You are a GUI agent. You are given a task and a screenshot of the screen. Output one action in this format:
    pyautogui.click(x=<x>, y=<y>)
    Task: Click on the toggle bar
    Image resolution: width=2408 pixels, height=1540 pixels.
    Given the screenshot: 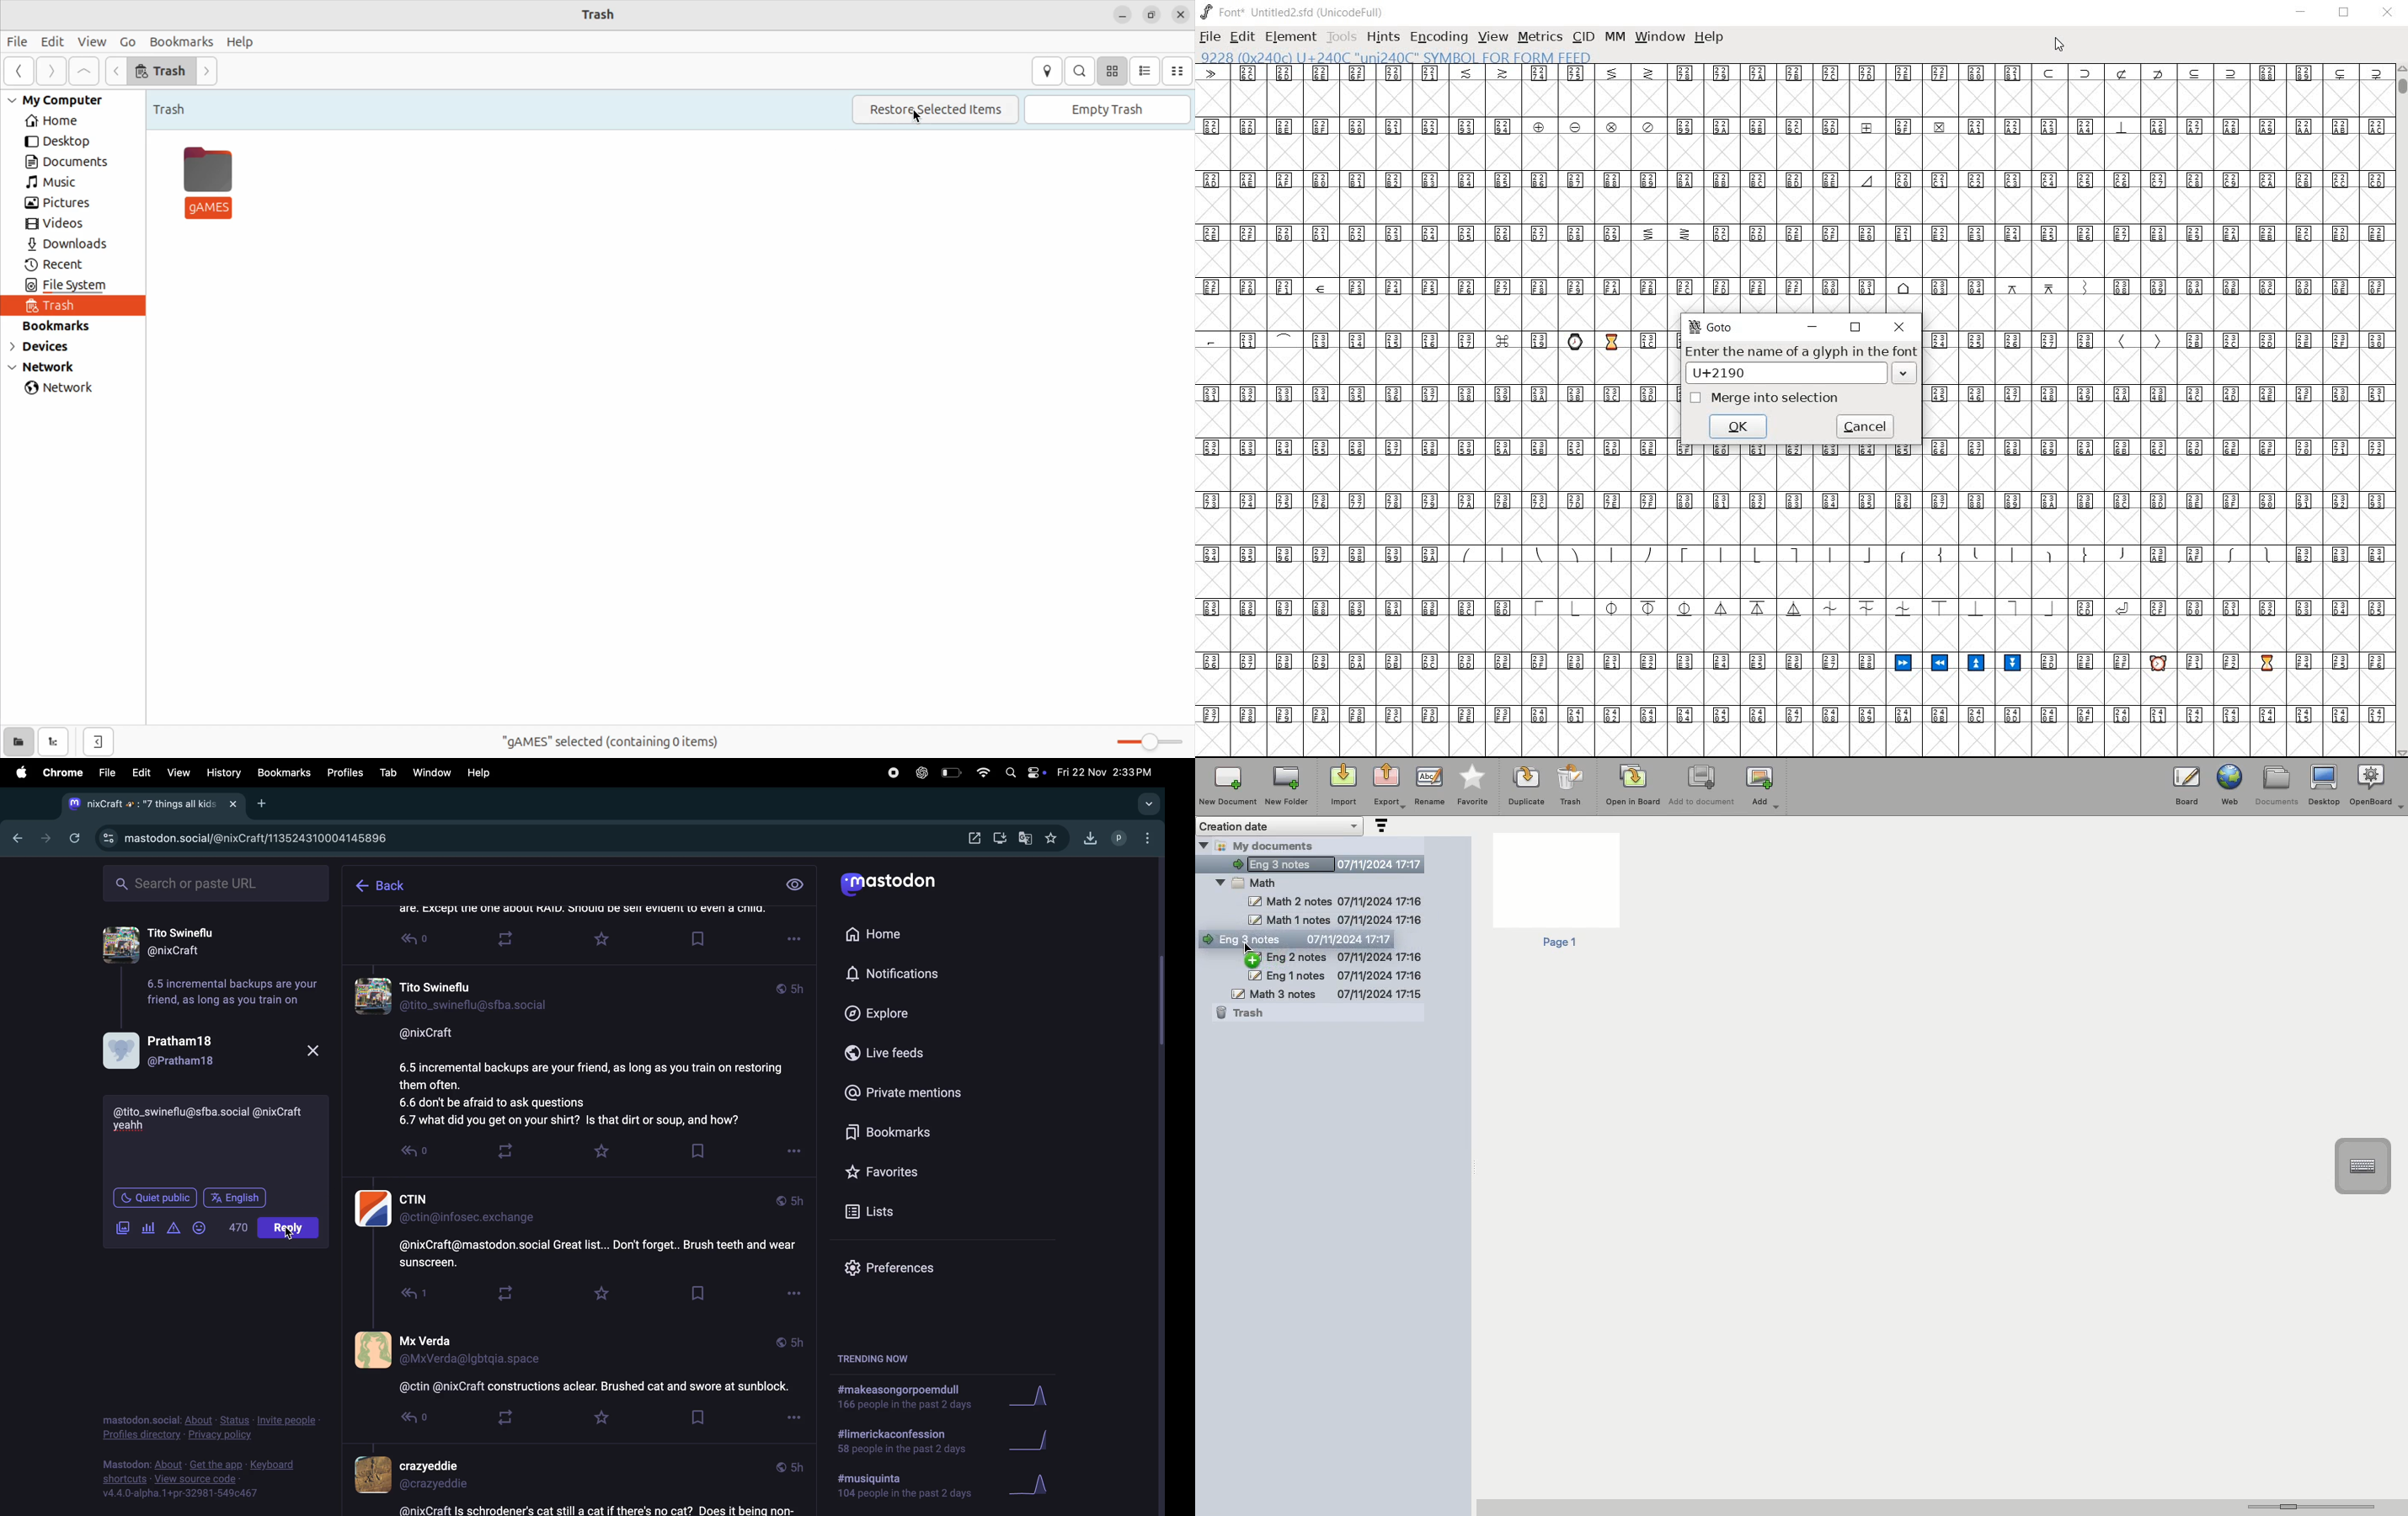 What is the action you would take?
    pyautogui.click(x=1144, y=741)
    